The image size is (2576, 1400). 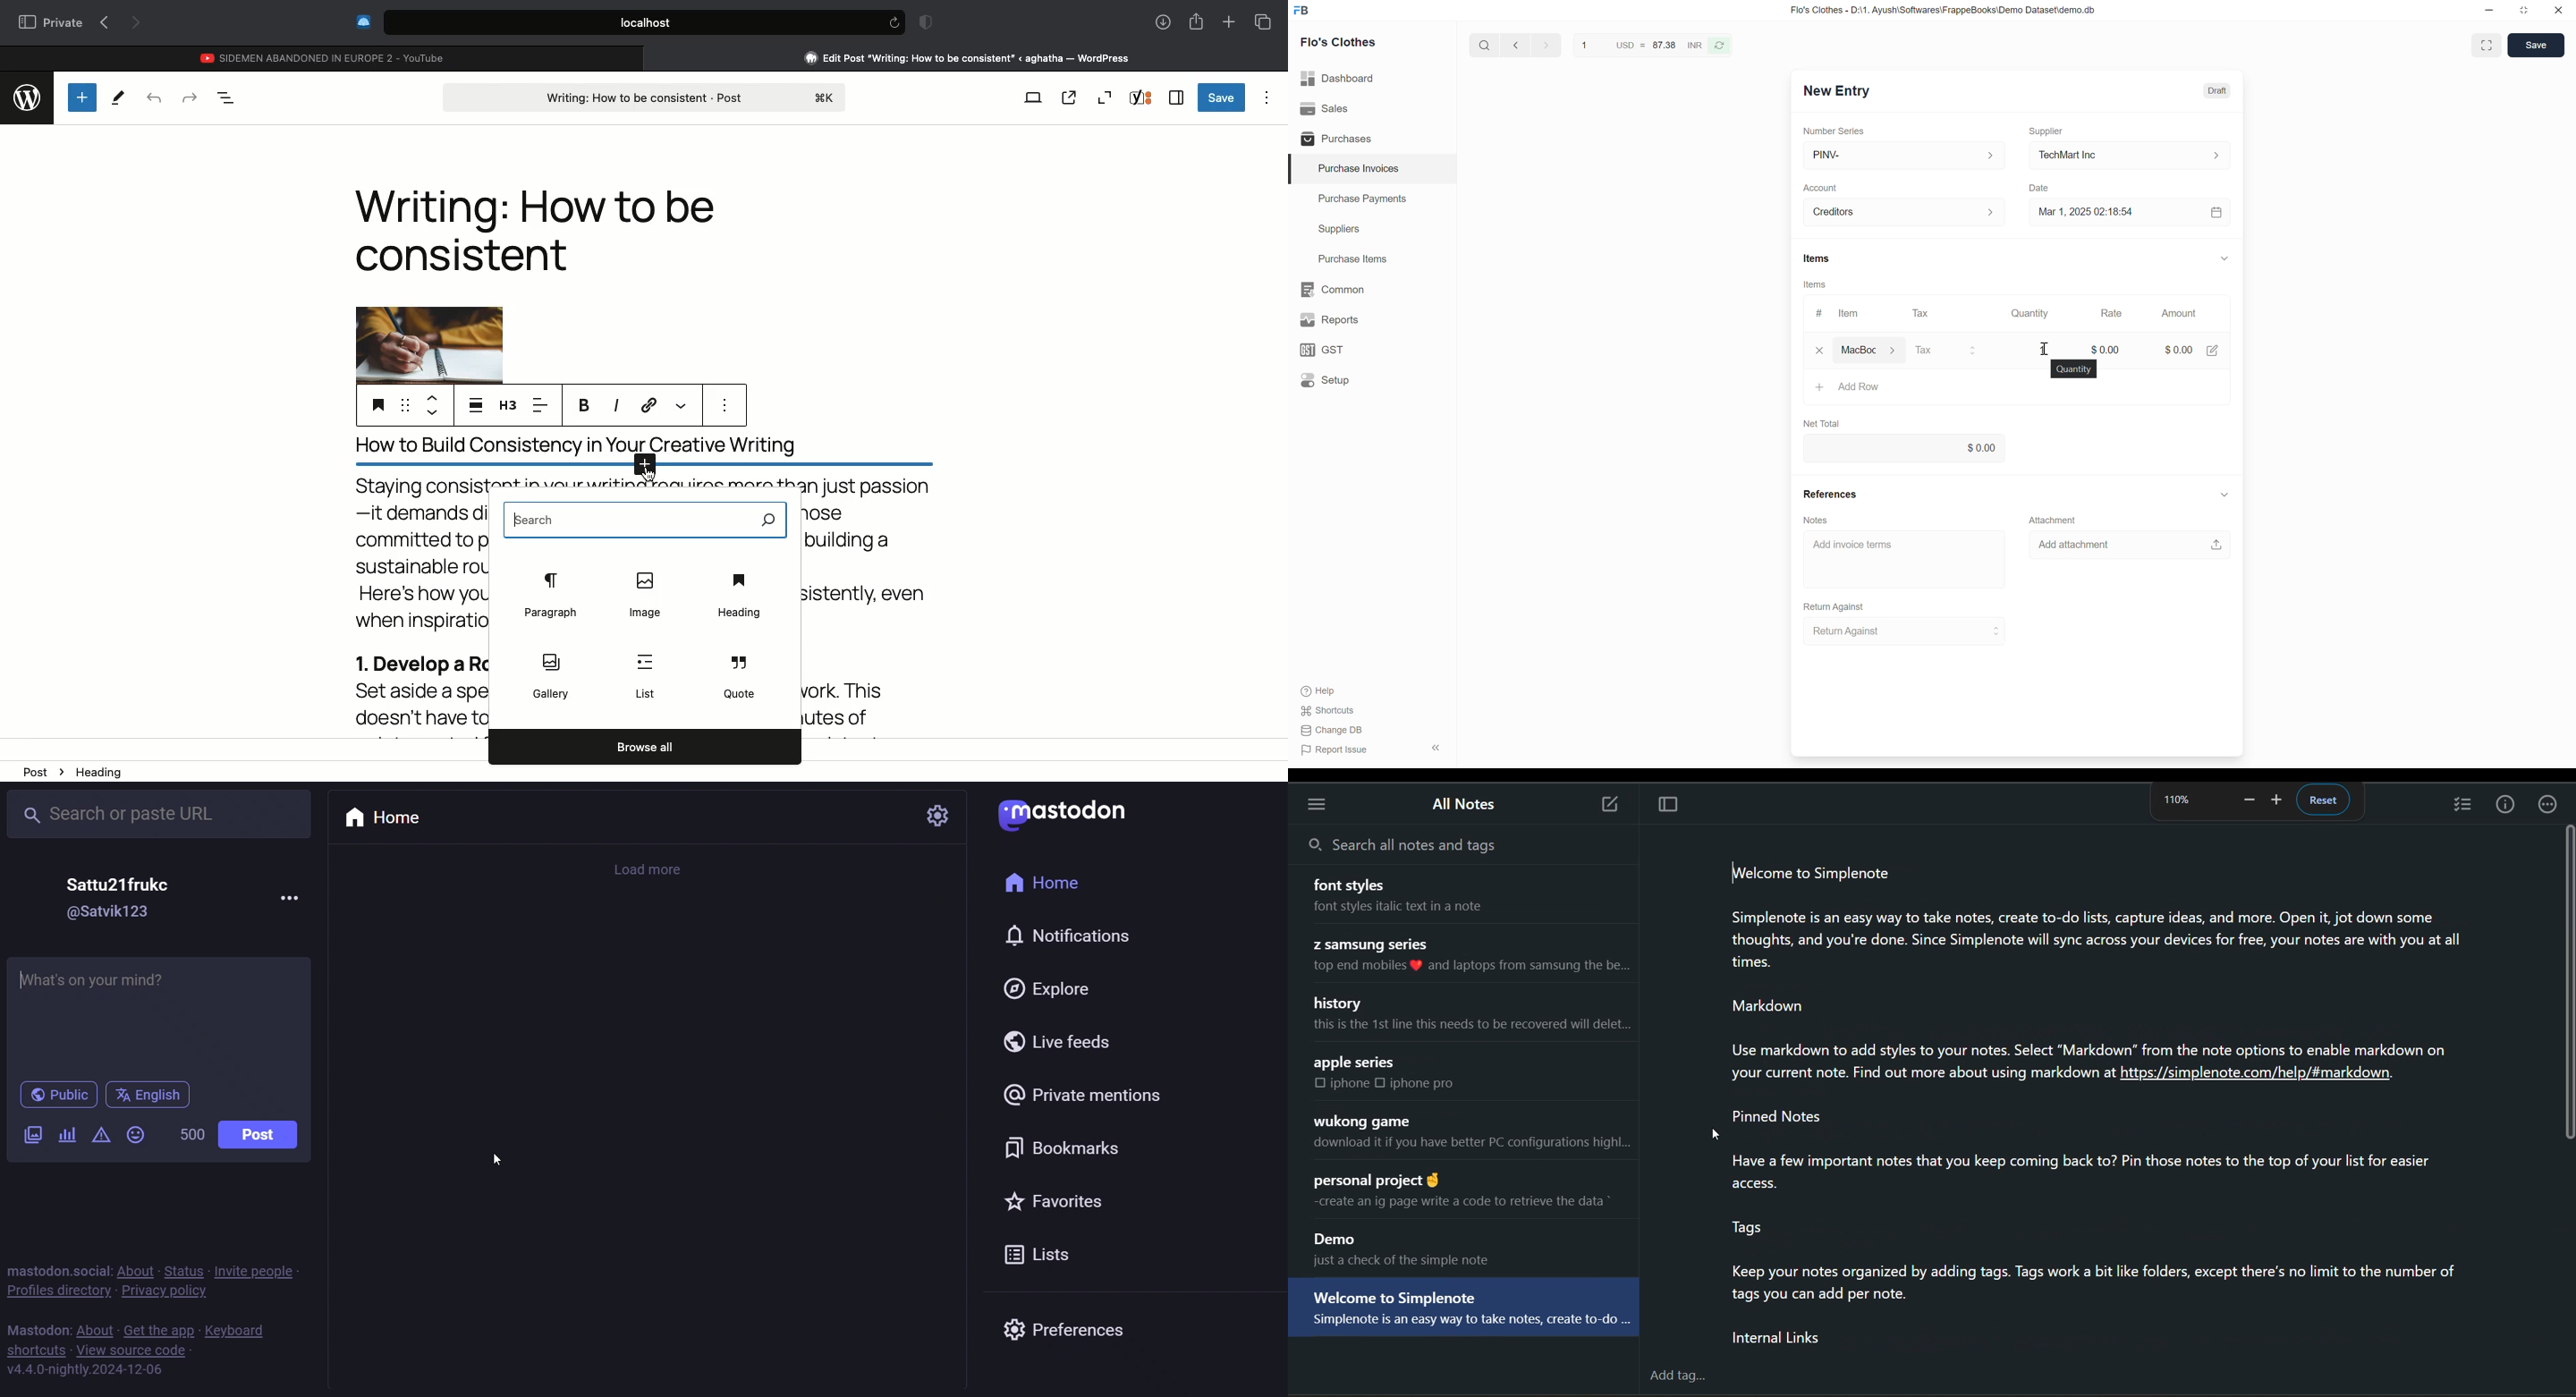 I want to click on Collapse, so click(x=2224, y=258).